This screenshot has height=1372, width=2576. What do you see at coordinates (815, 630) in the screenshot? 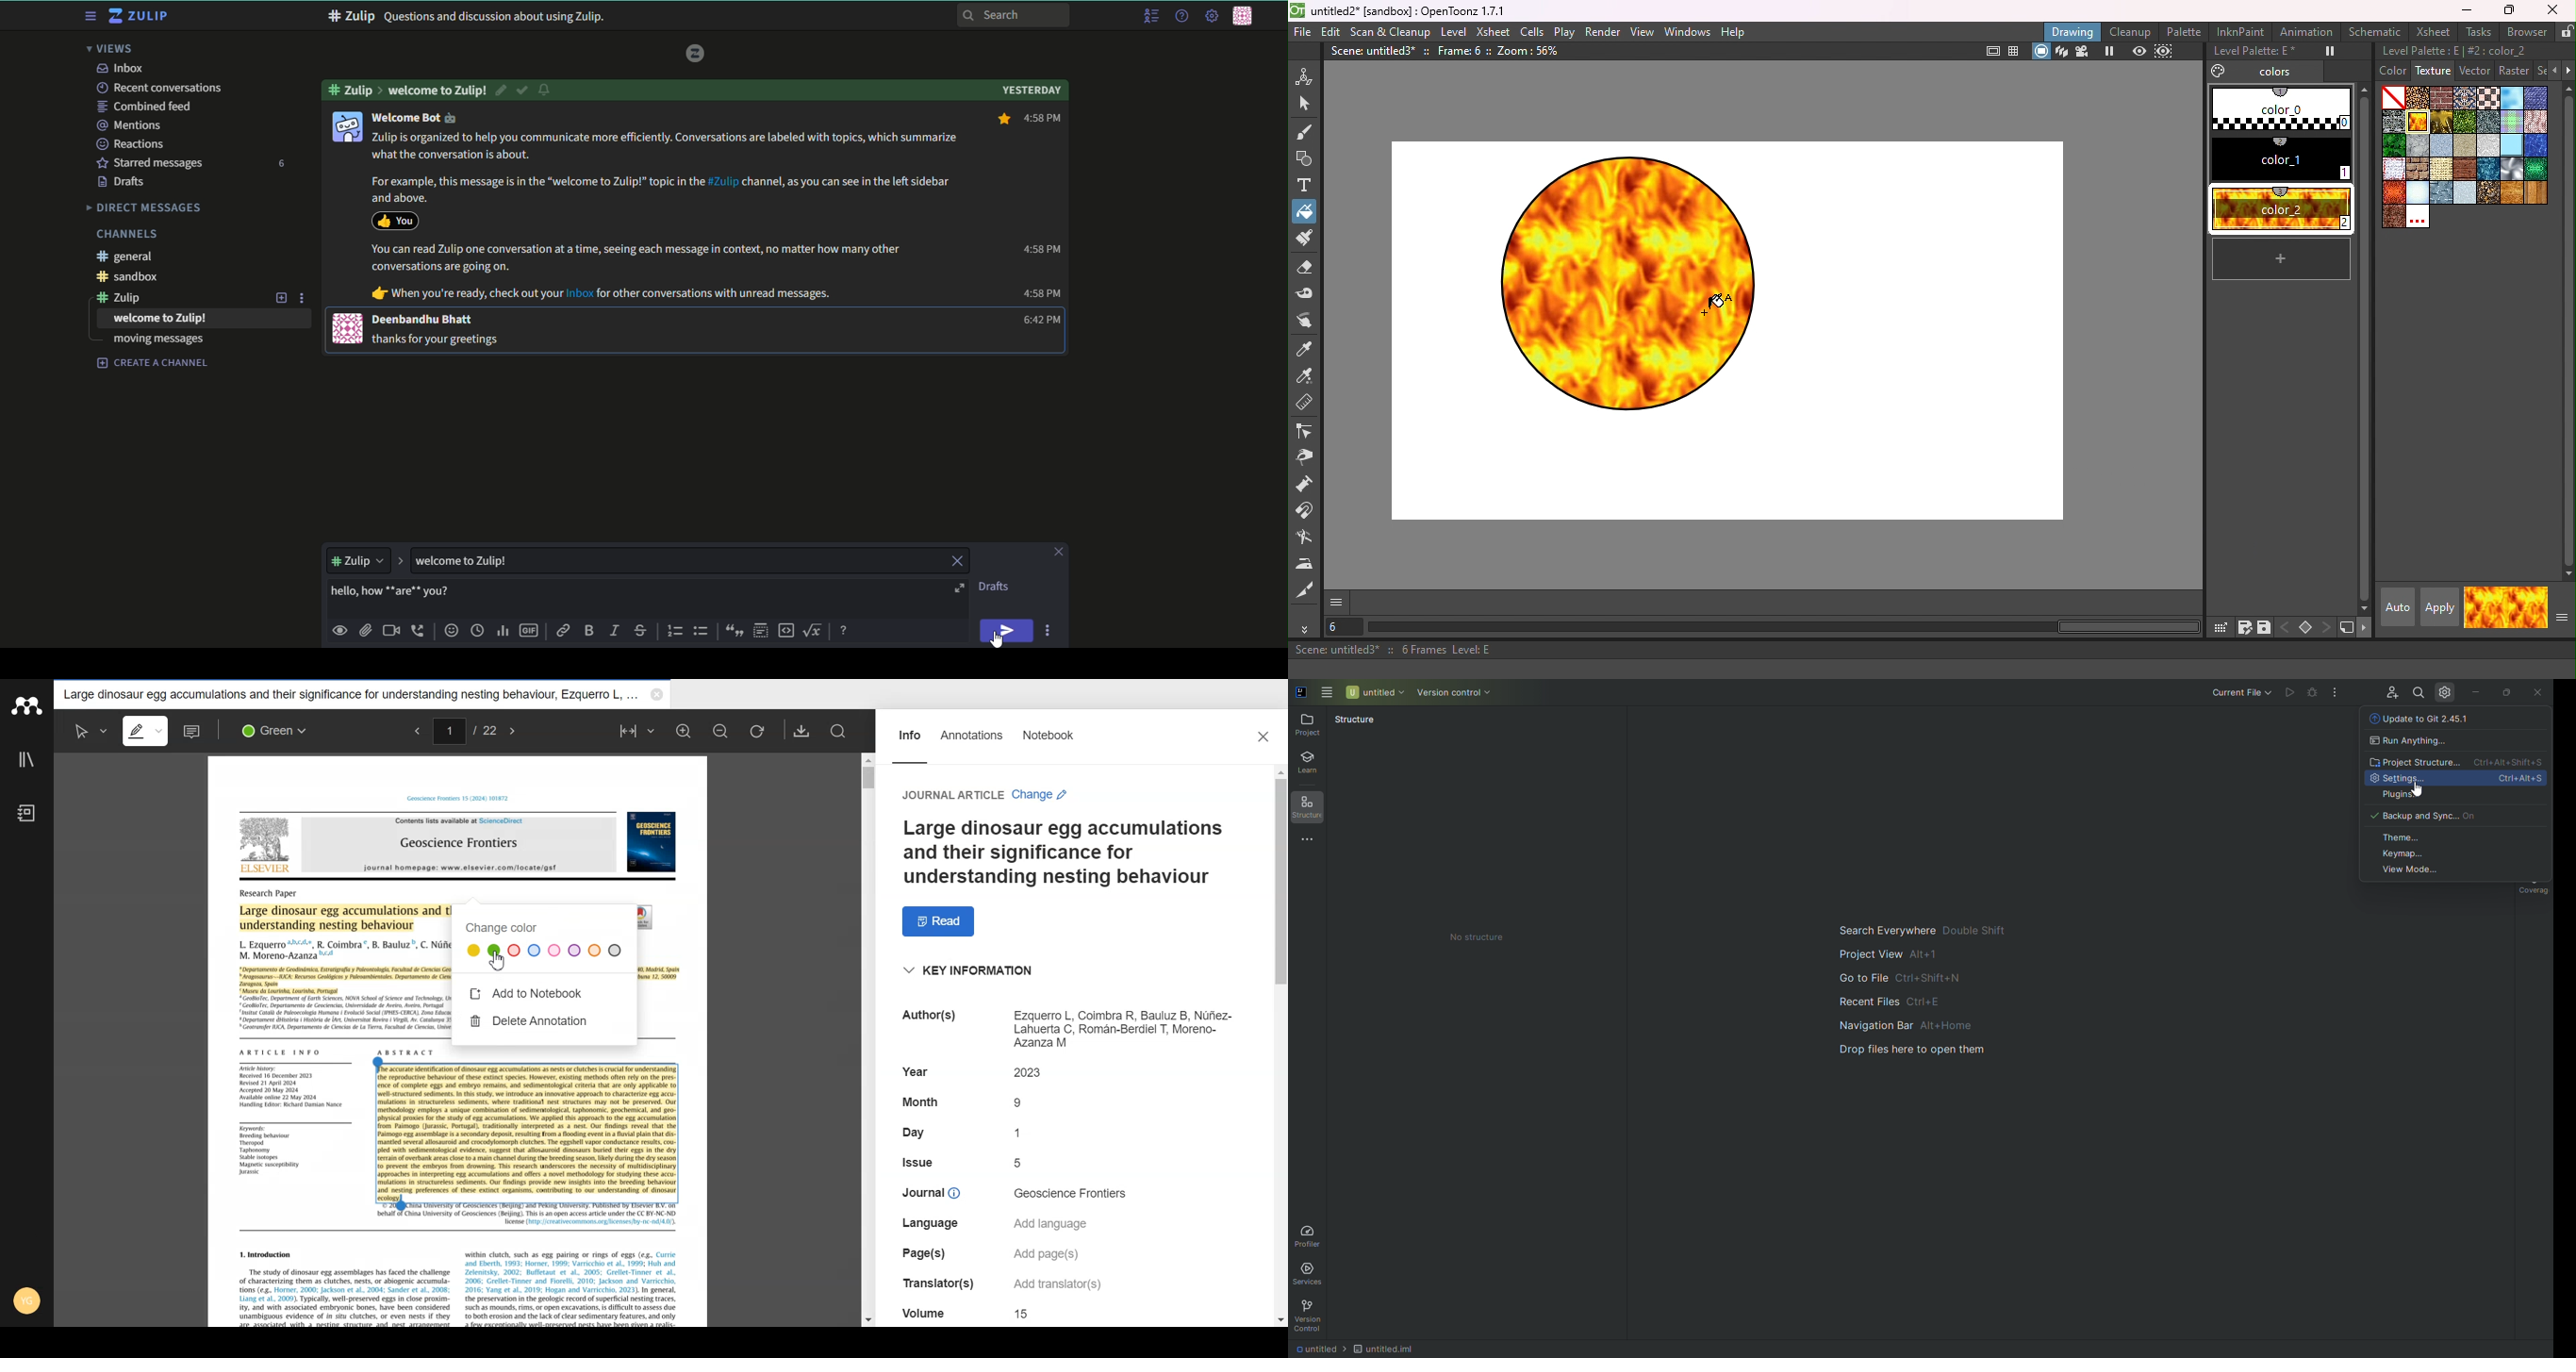
I see `math` at bounding box center [815, 630].